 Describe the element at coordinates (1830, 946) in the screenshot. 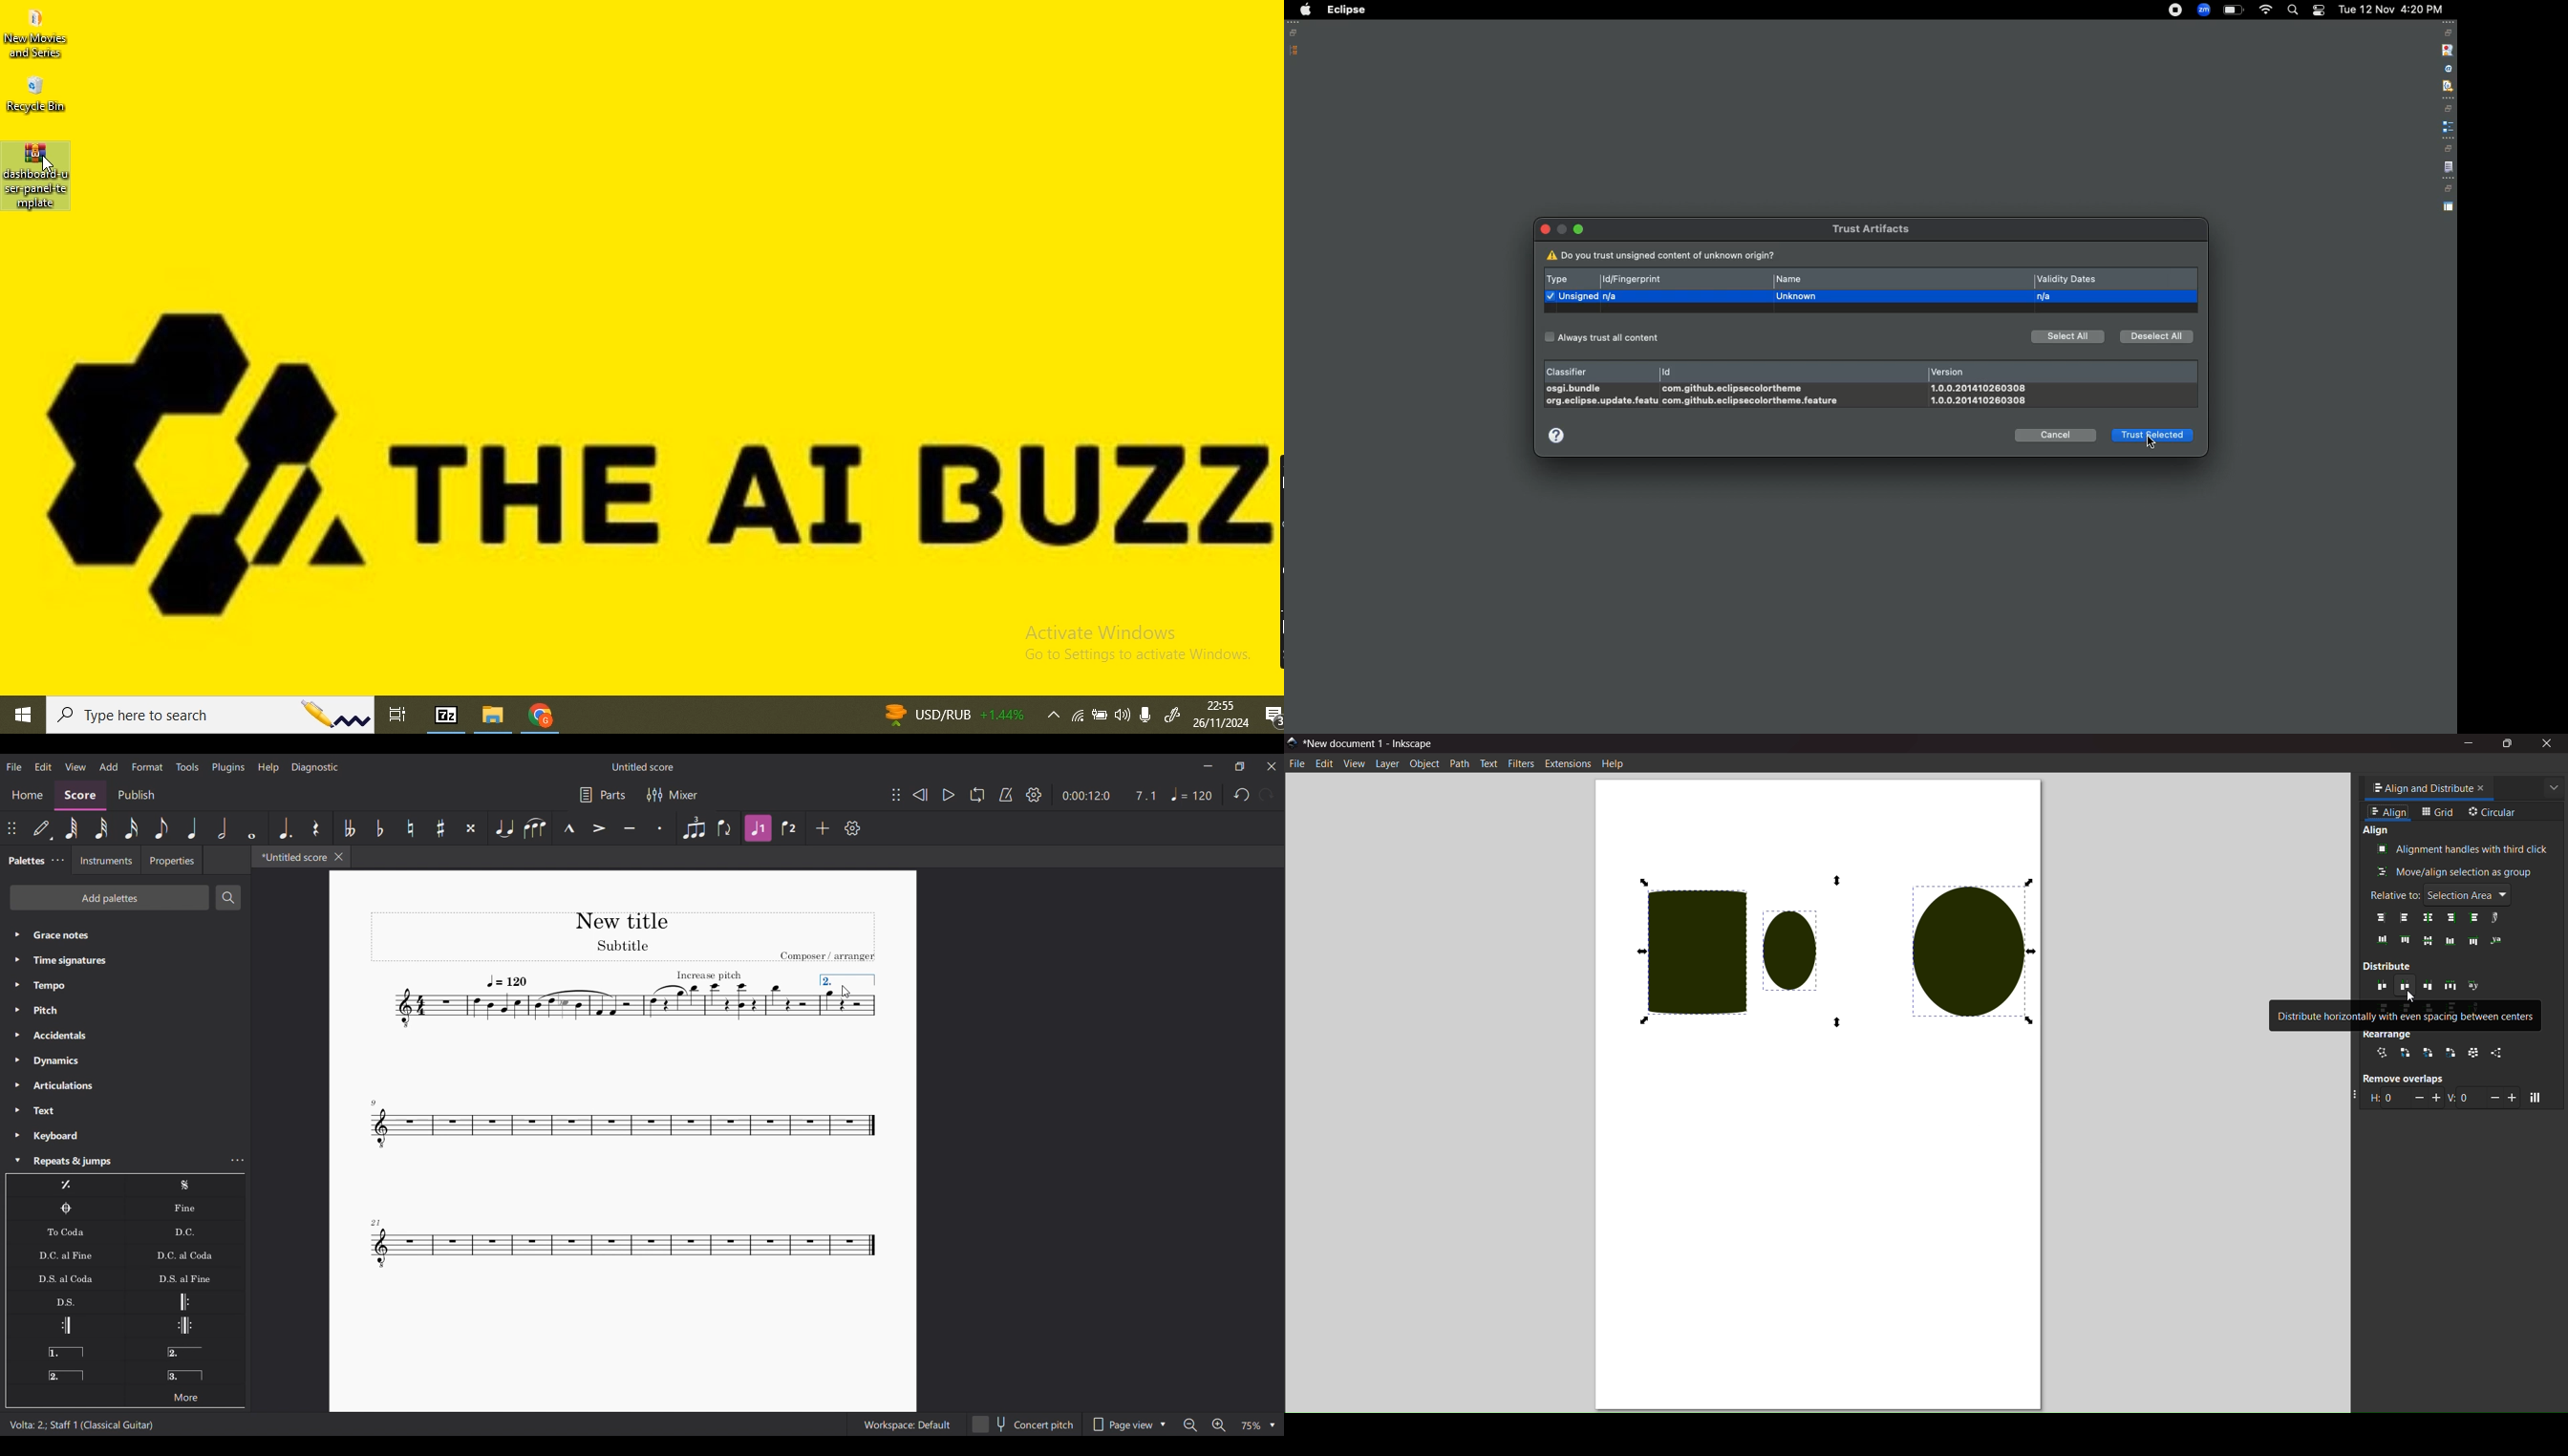

I see `all selected objects` at that location.